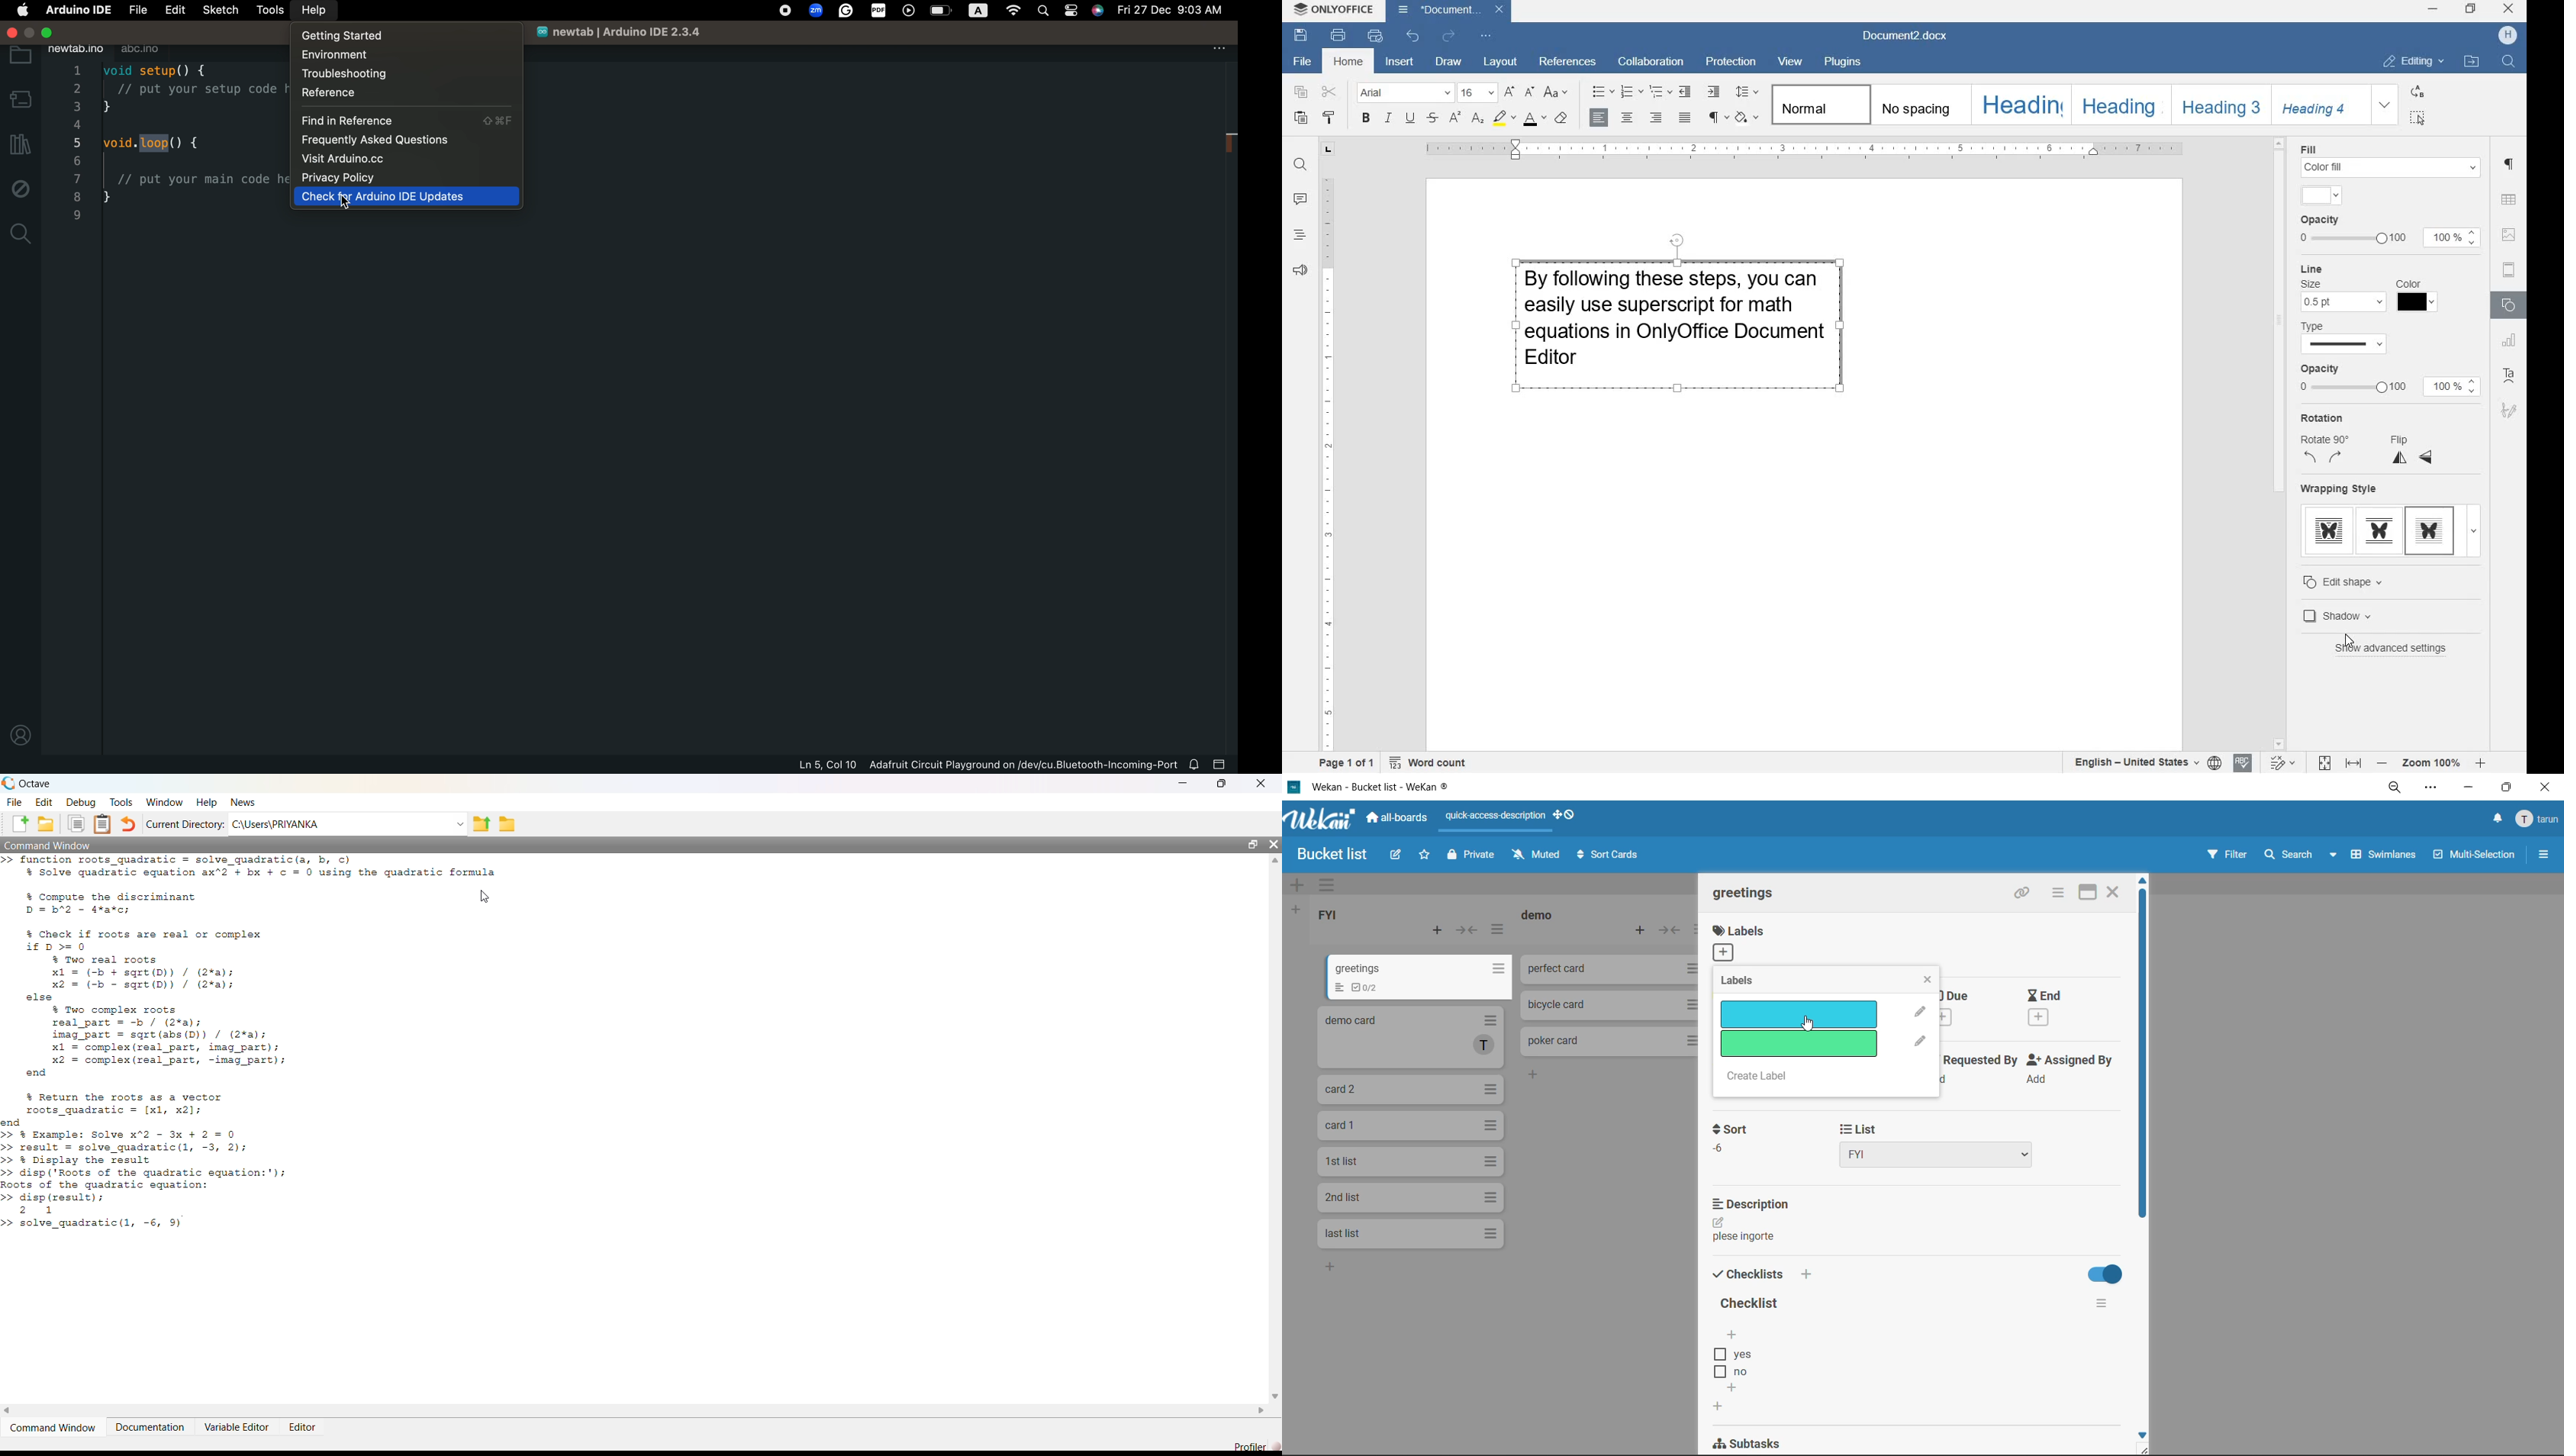  I want to click on view, so click(1791, 62).